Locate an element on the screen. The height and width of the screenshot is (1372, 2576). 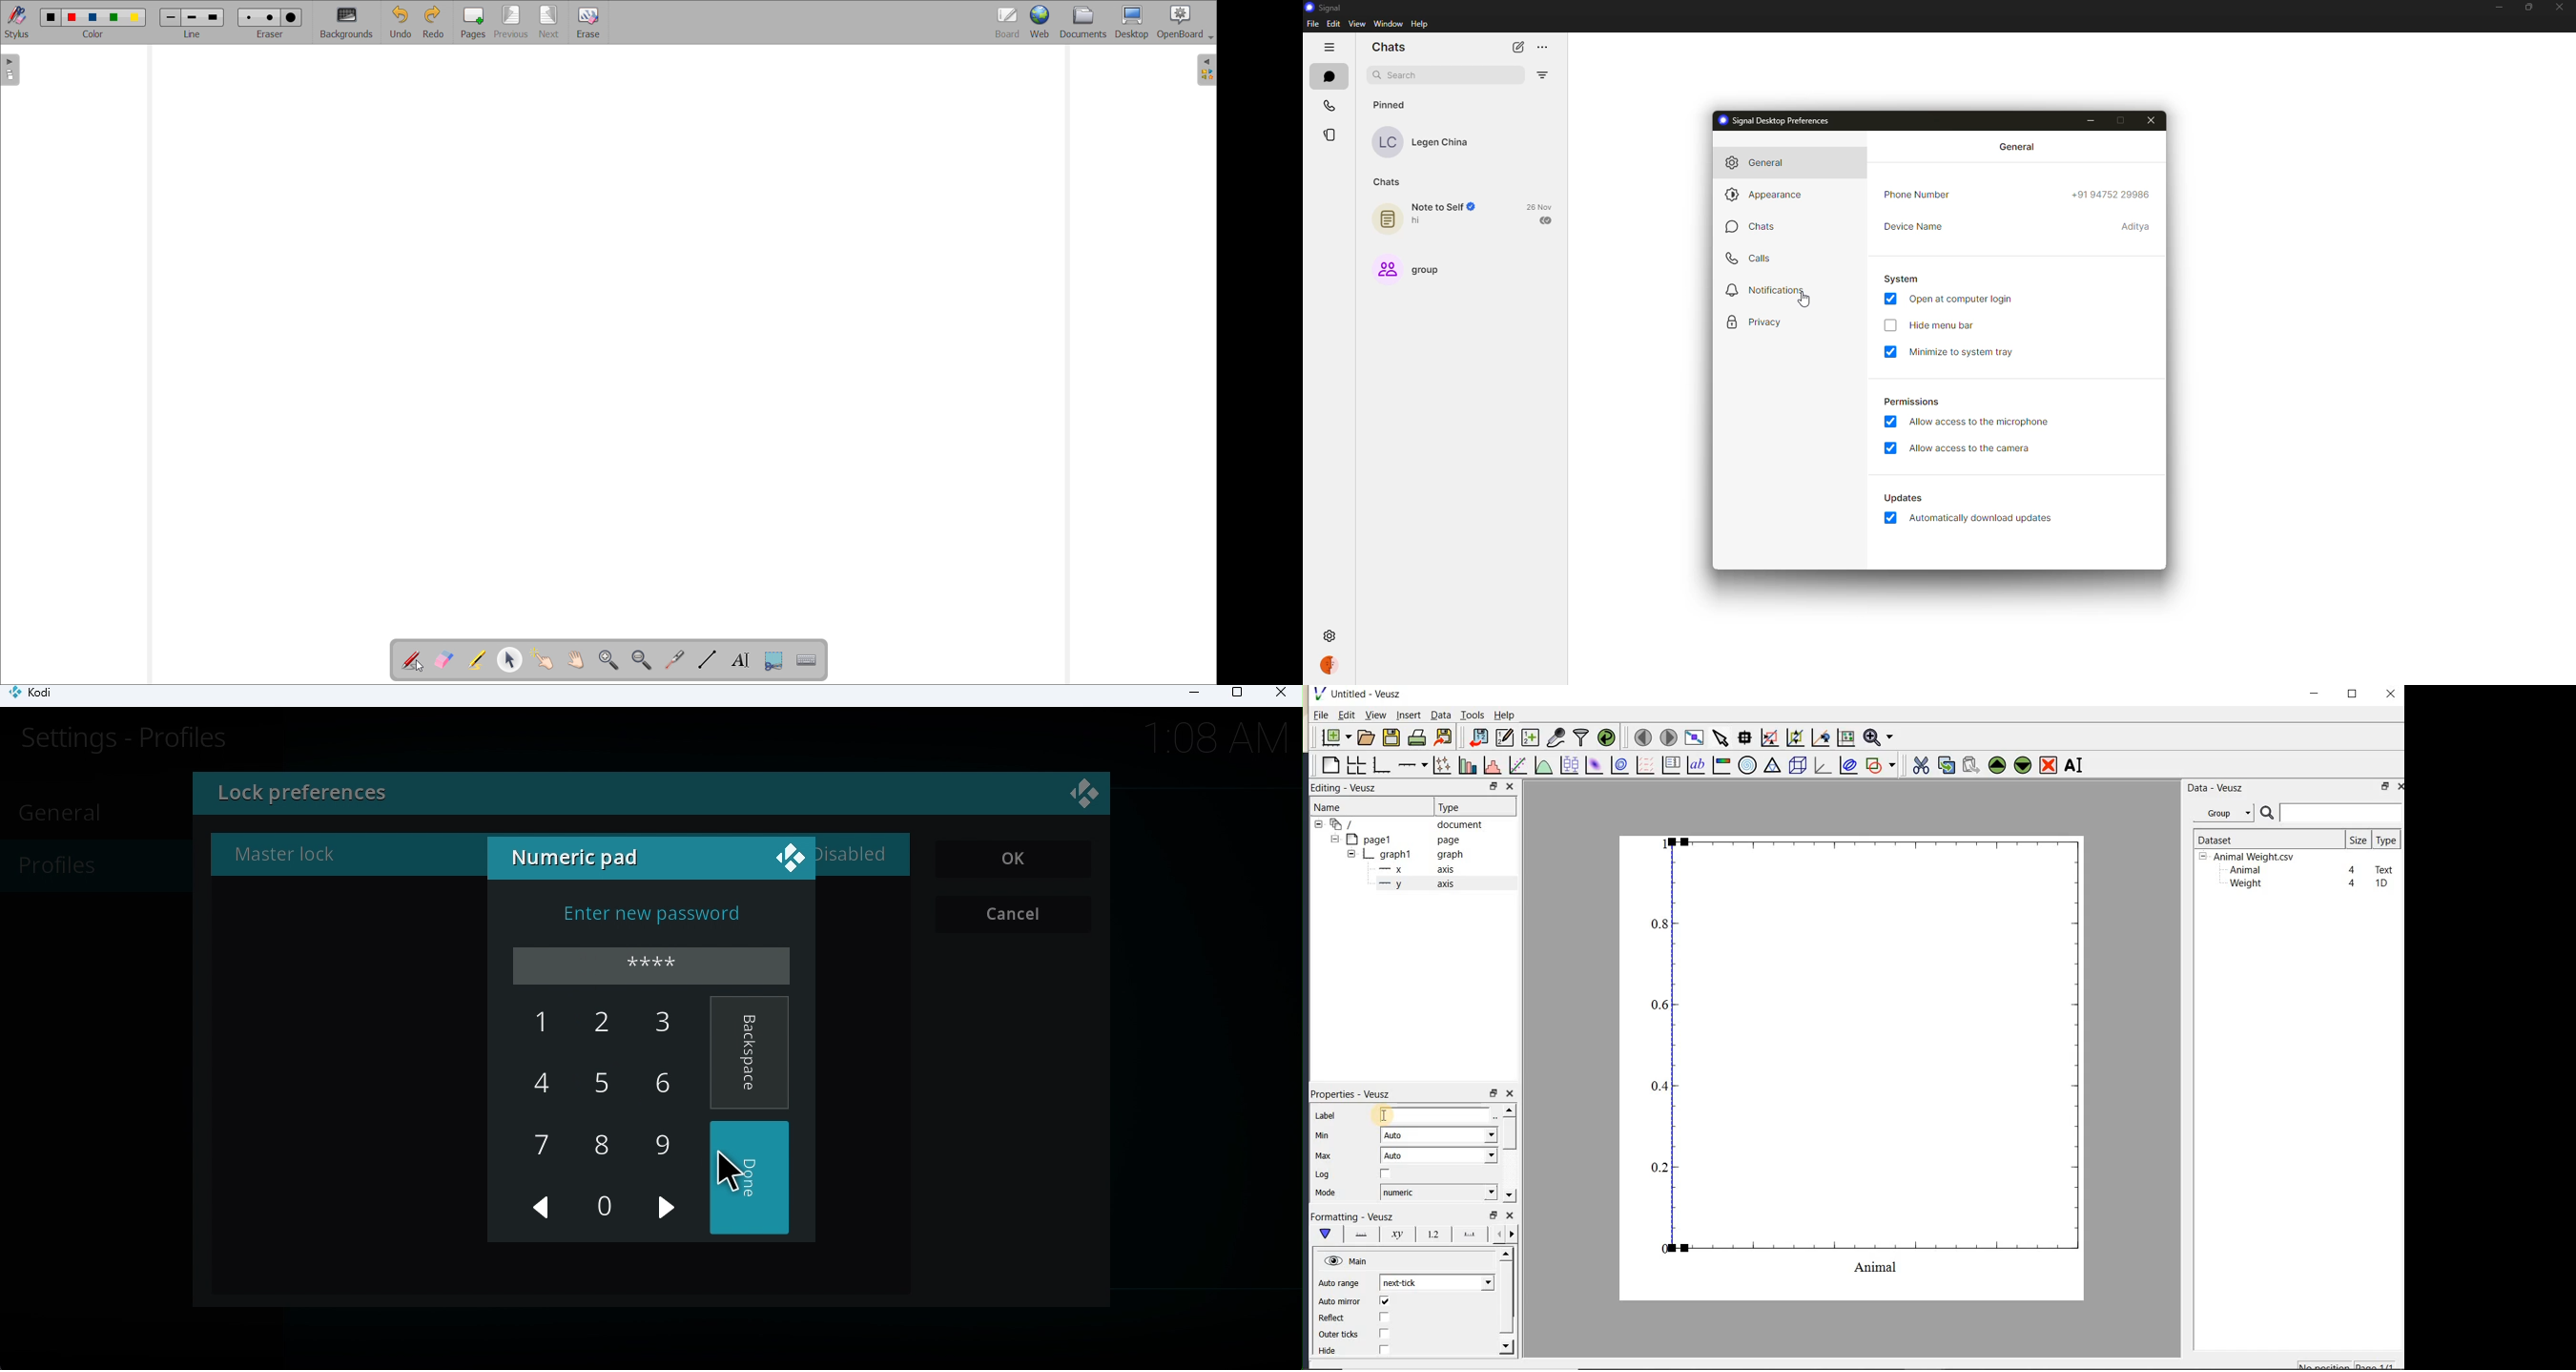
Properties - Veusz is located at coordinates (1355, 1094).